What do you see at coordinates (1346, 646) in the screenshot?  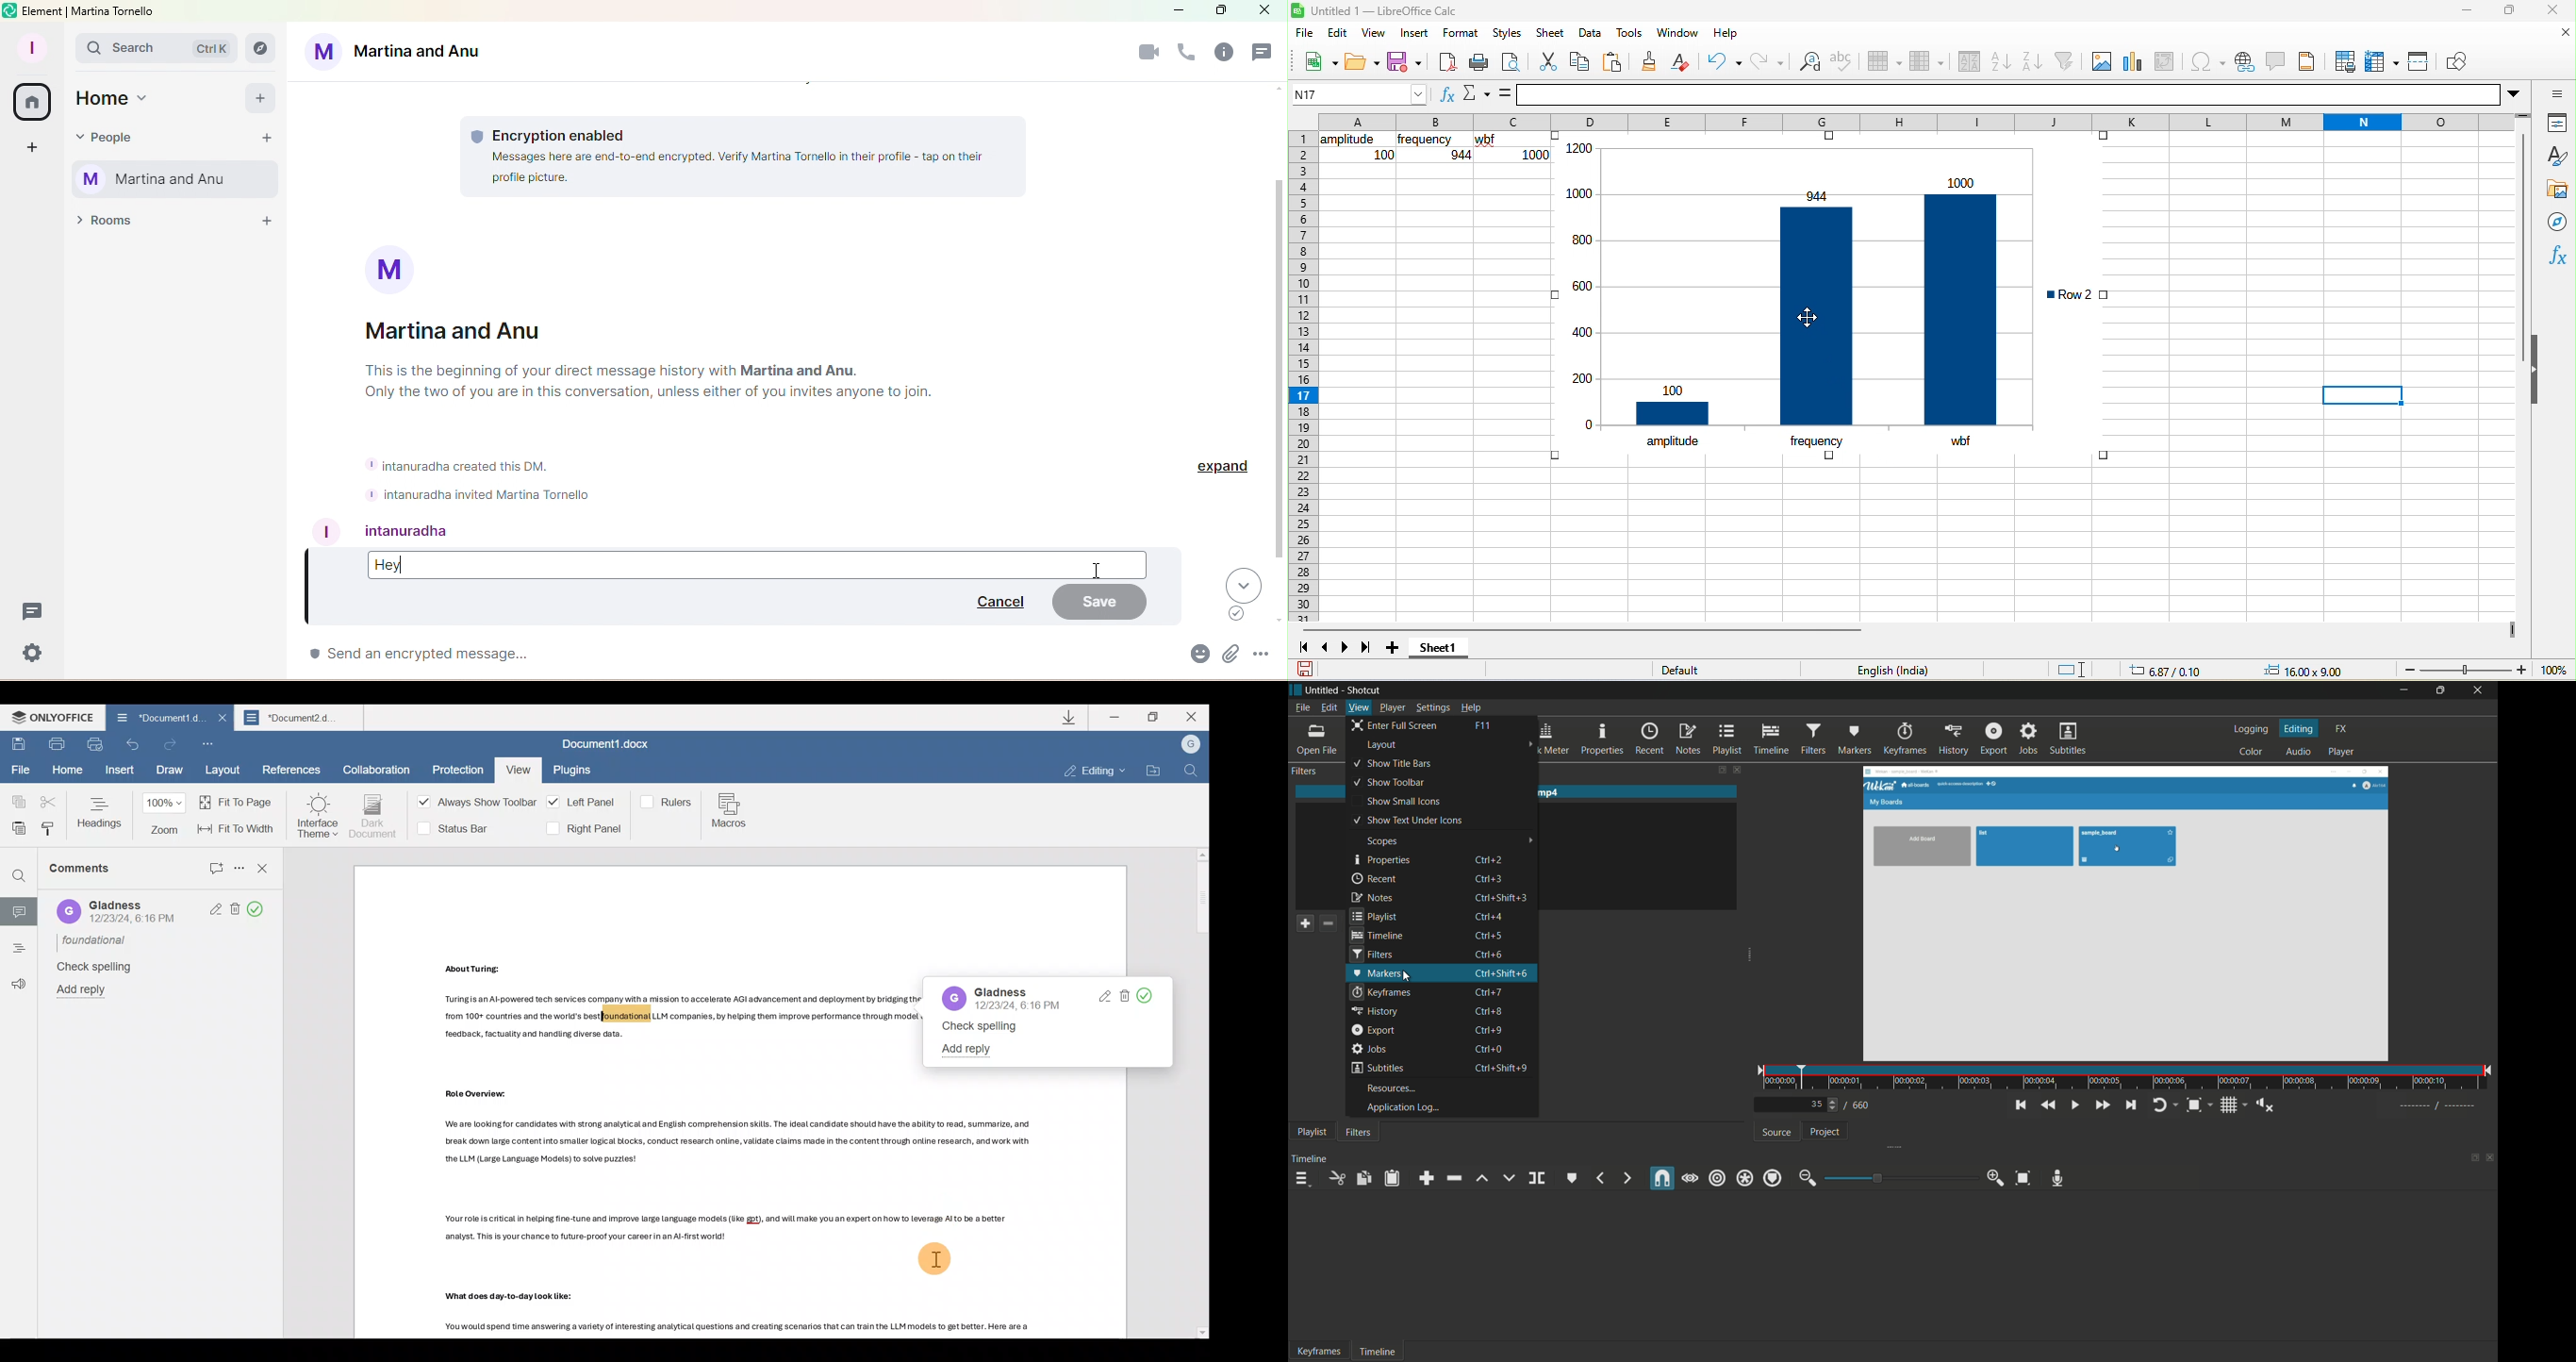 I see `next sheet` at bounding box center [1346, 646].